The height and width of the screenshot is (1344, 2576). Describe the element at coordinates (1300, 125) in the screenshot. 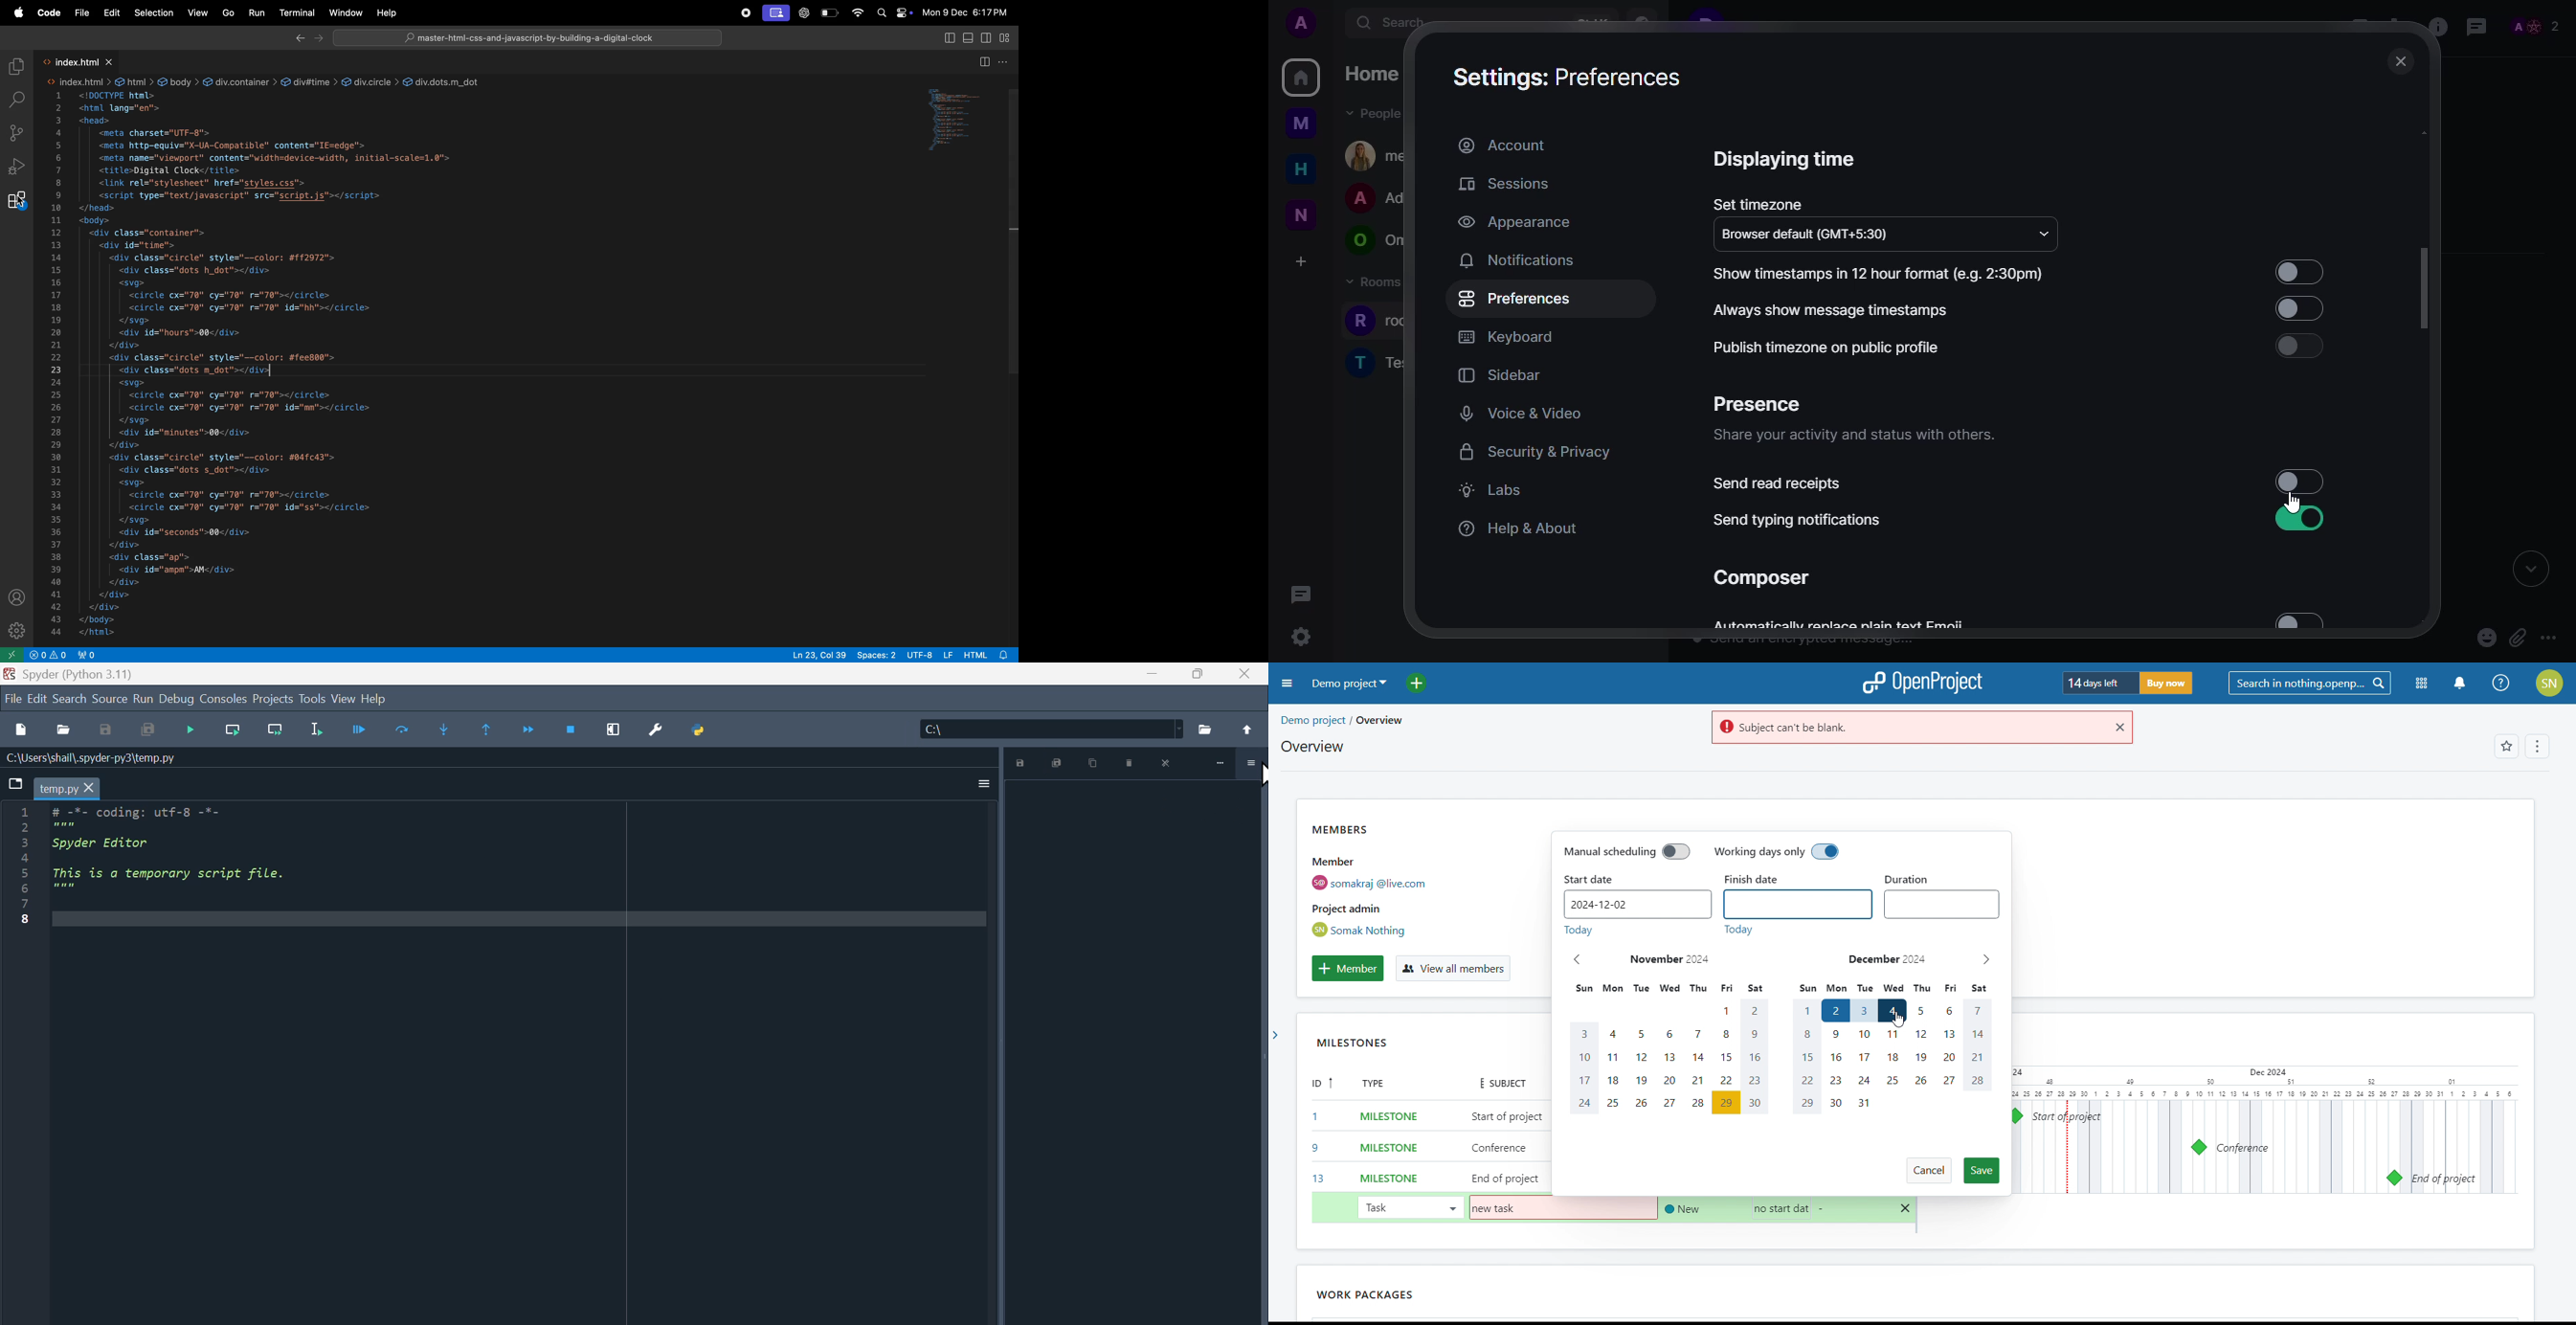

I see `myspace` at that location.